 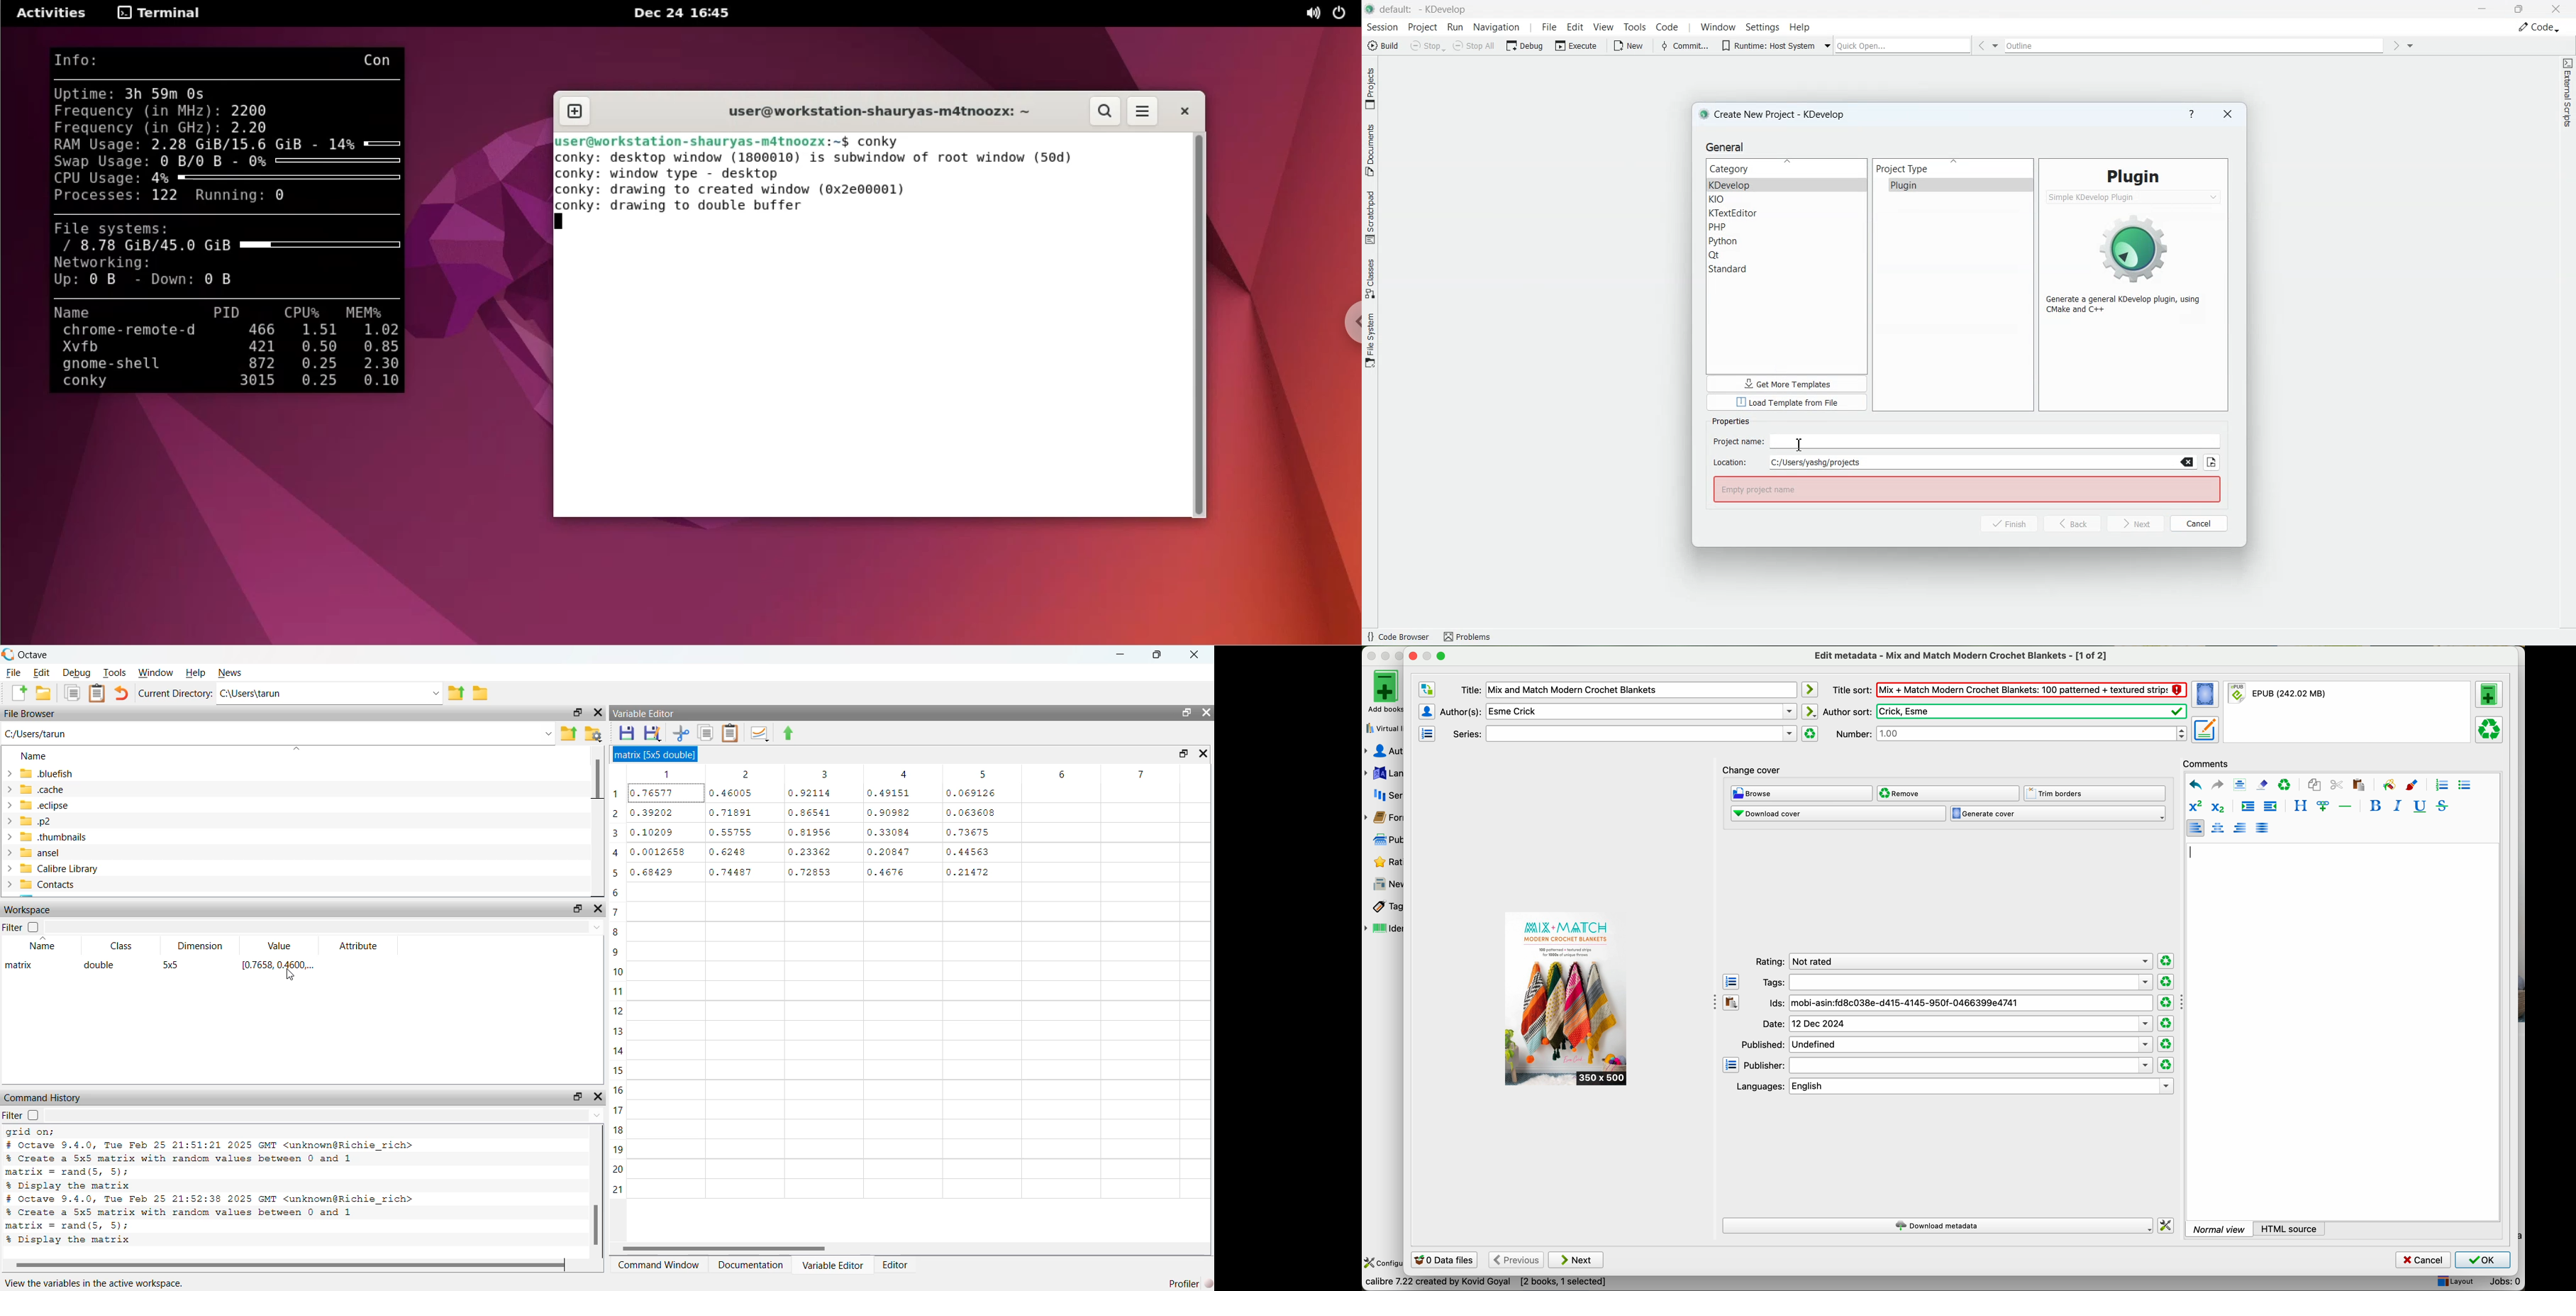 I want to click on identifiers, so click(x=1384, y=929).